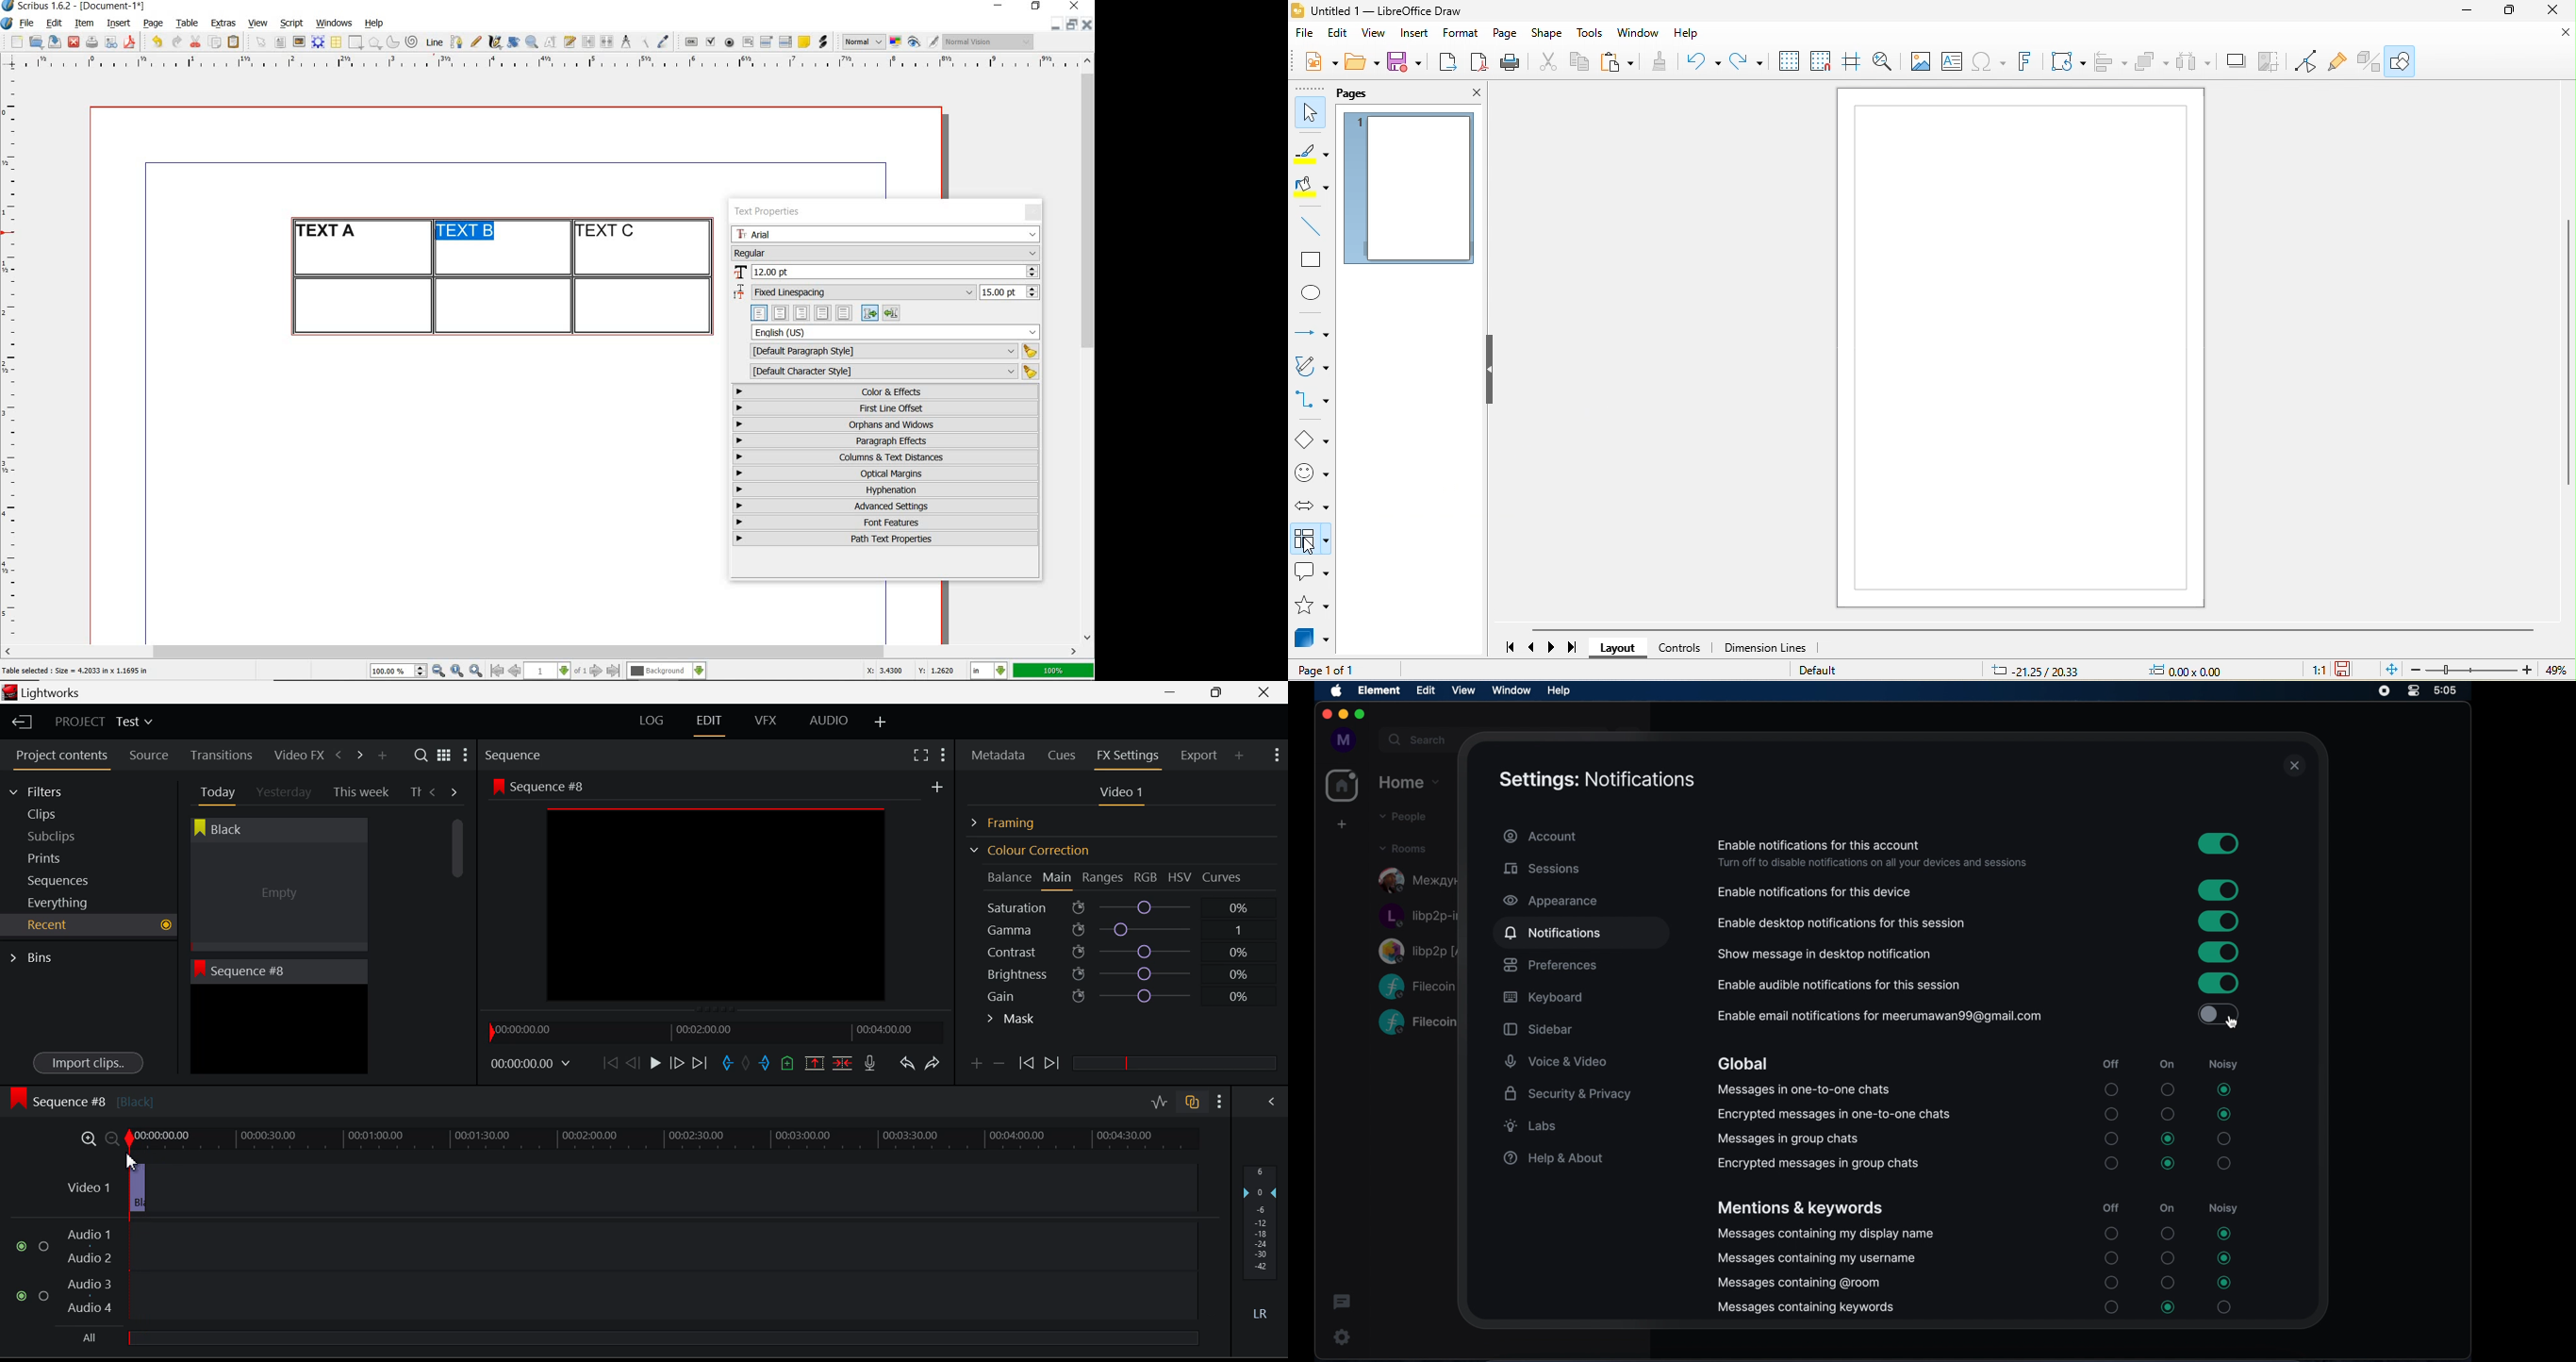 The height and width of the screenshot is (1372, 2576). What do you see at coordinates (2188, 671) in the screenshot?
I see `0.00 x0.00` at bounding box center [2188, 671].